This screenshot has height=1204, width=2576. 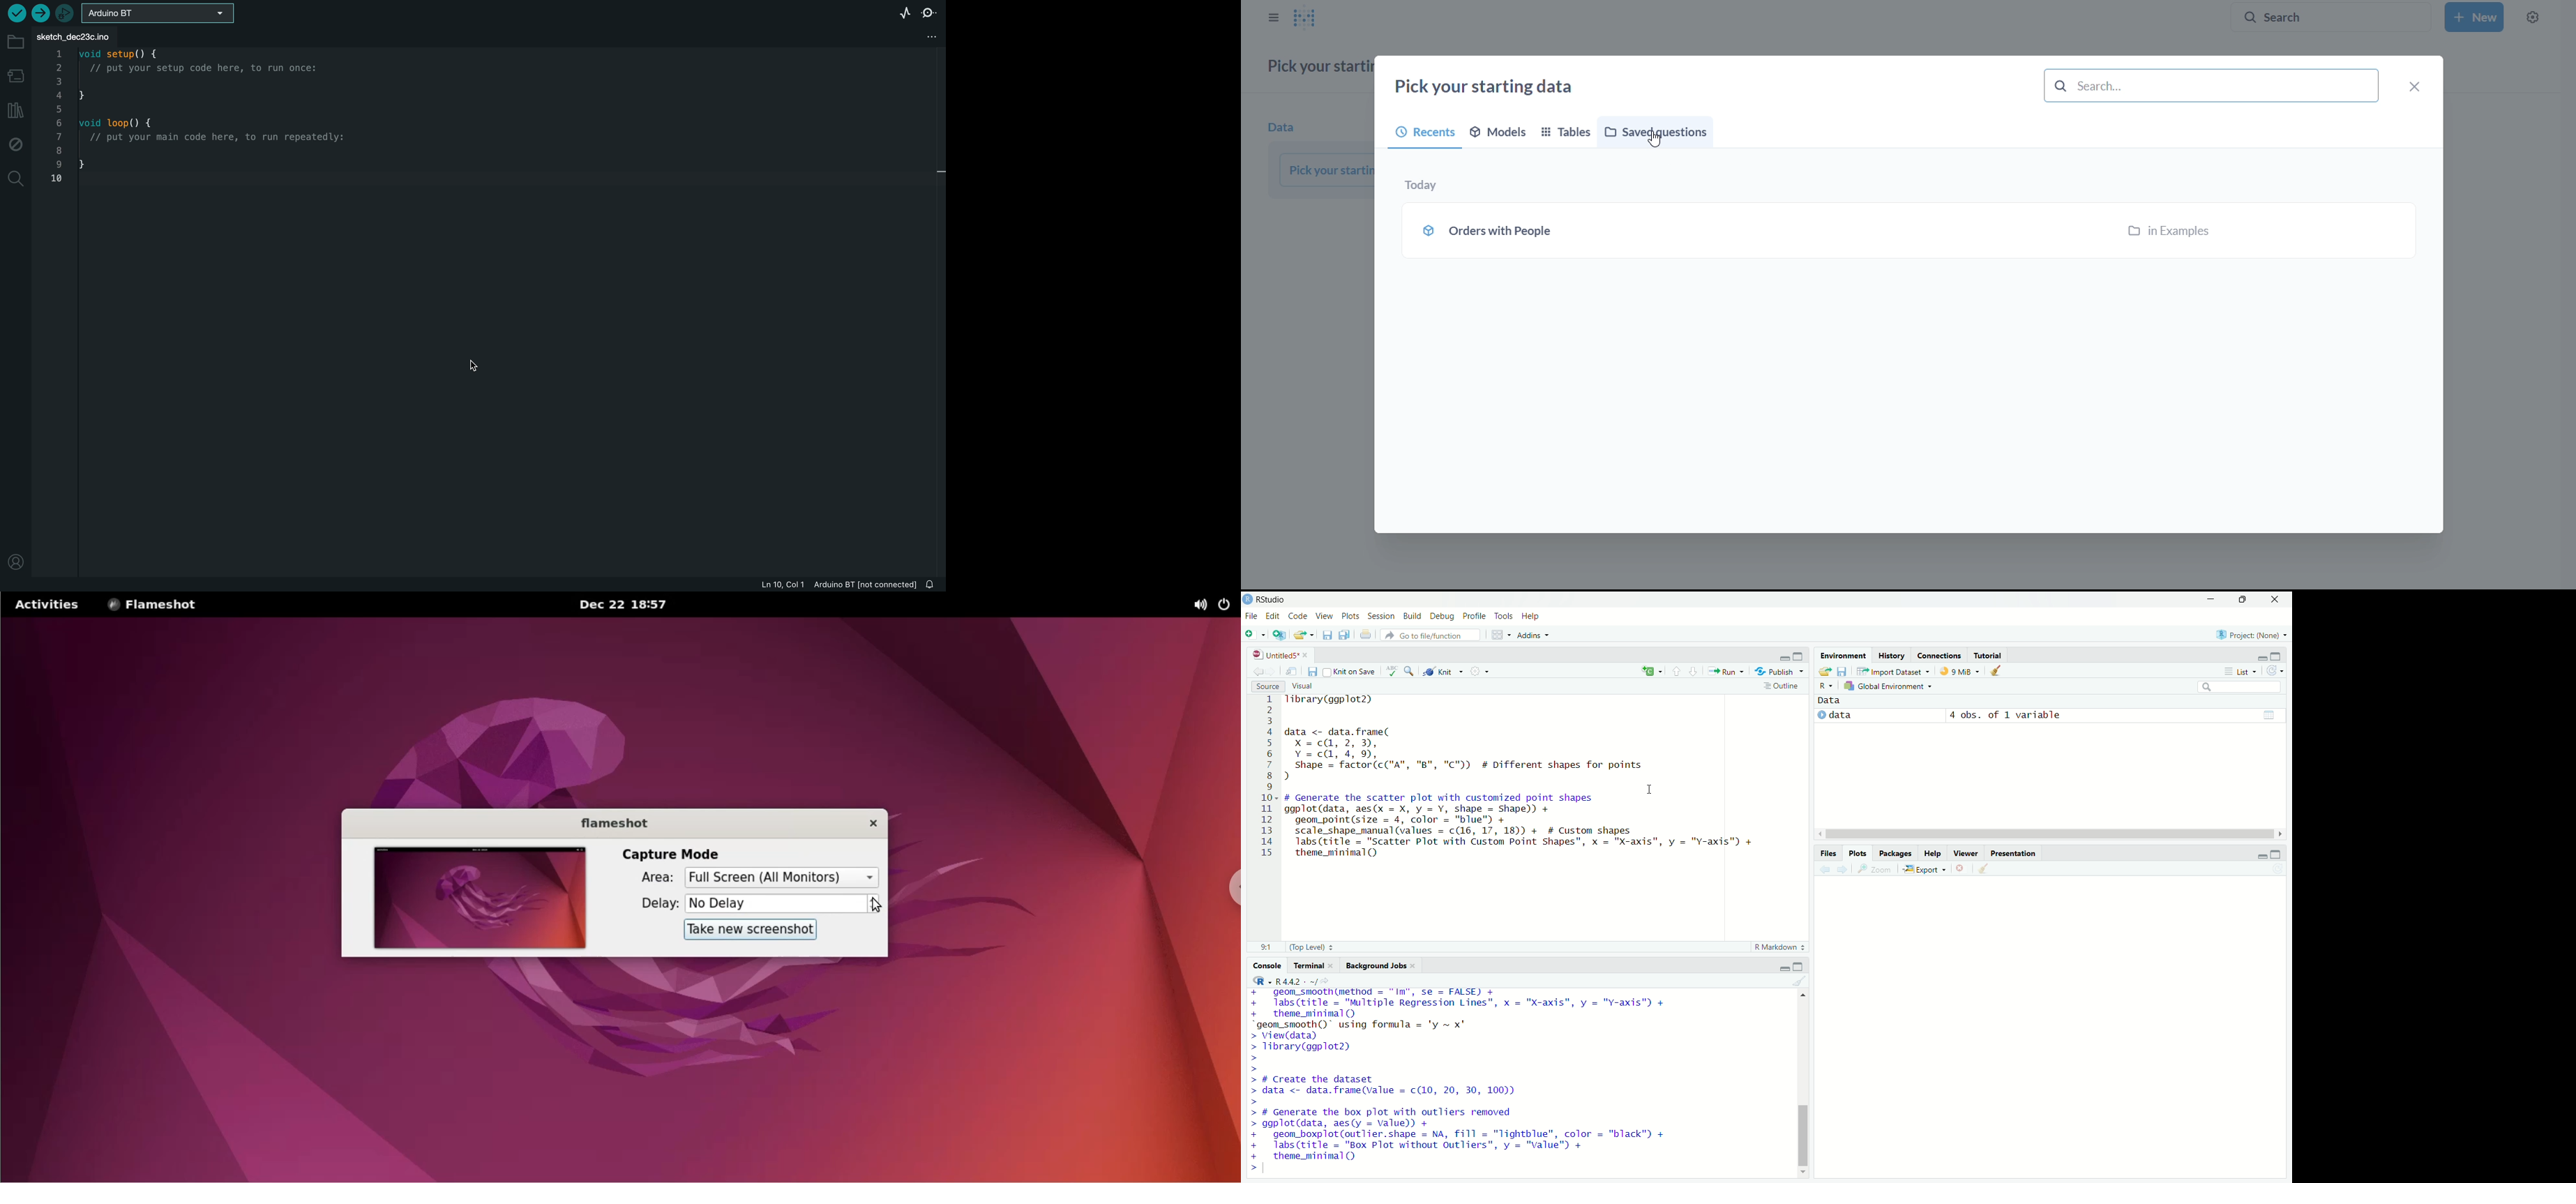 I want to click on pick your starting data, so click(x=1489, y=88).